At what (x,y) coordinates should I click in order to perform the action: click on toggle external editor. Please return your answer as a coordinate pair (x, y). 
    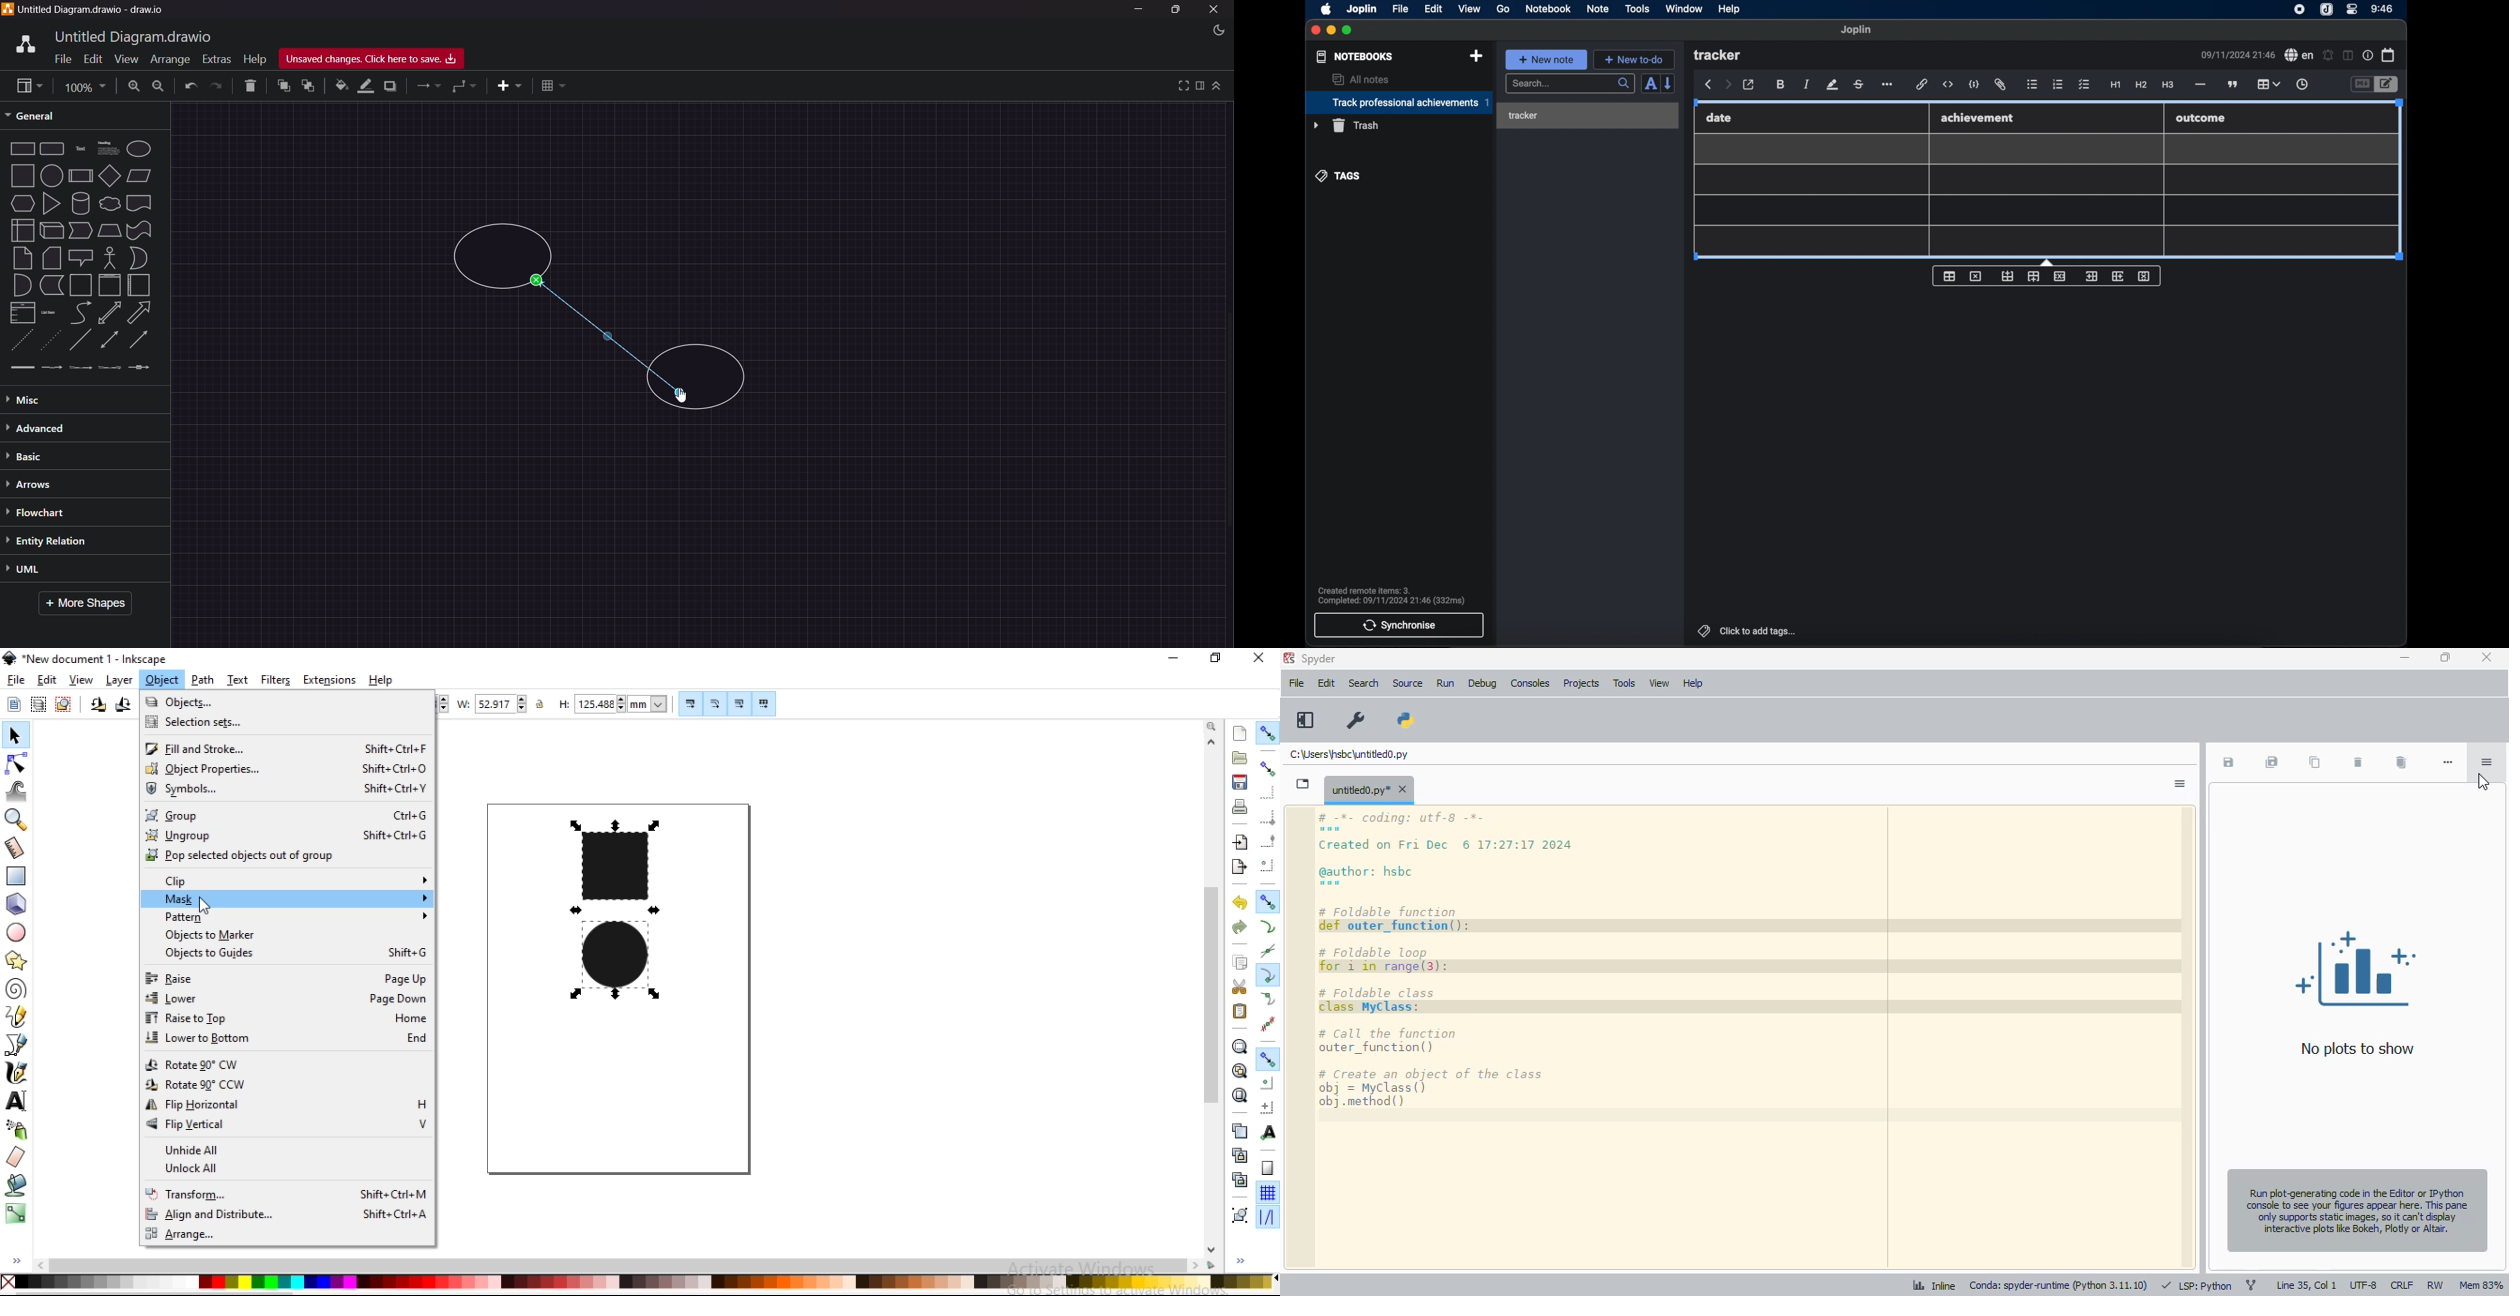
    Looking at the image, I should click on (1749, 85).